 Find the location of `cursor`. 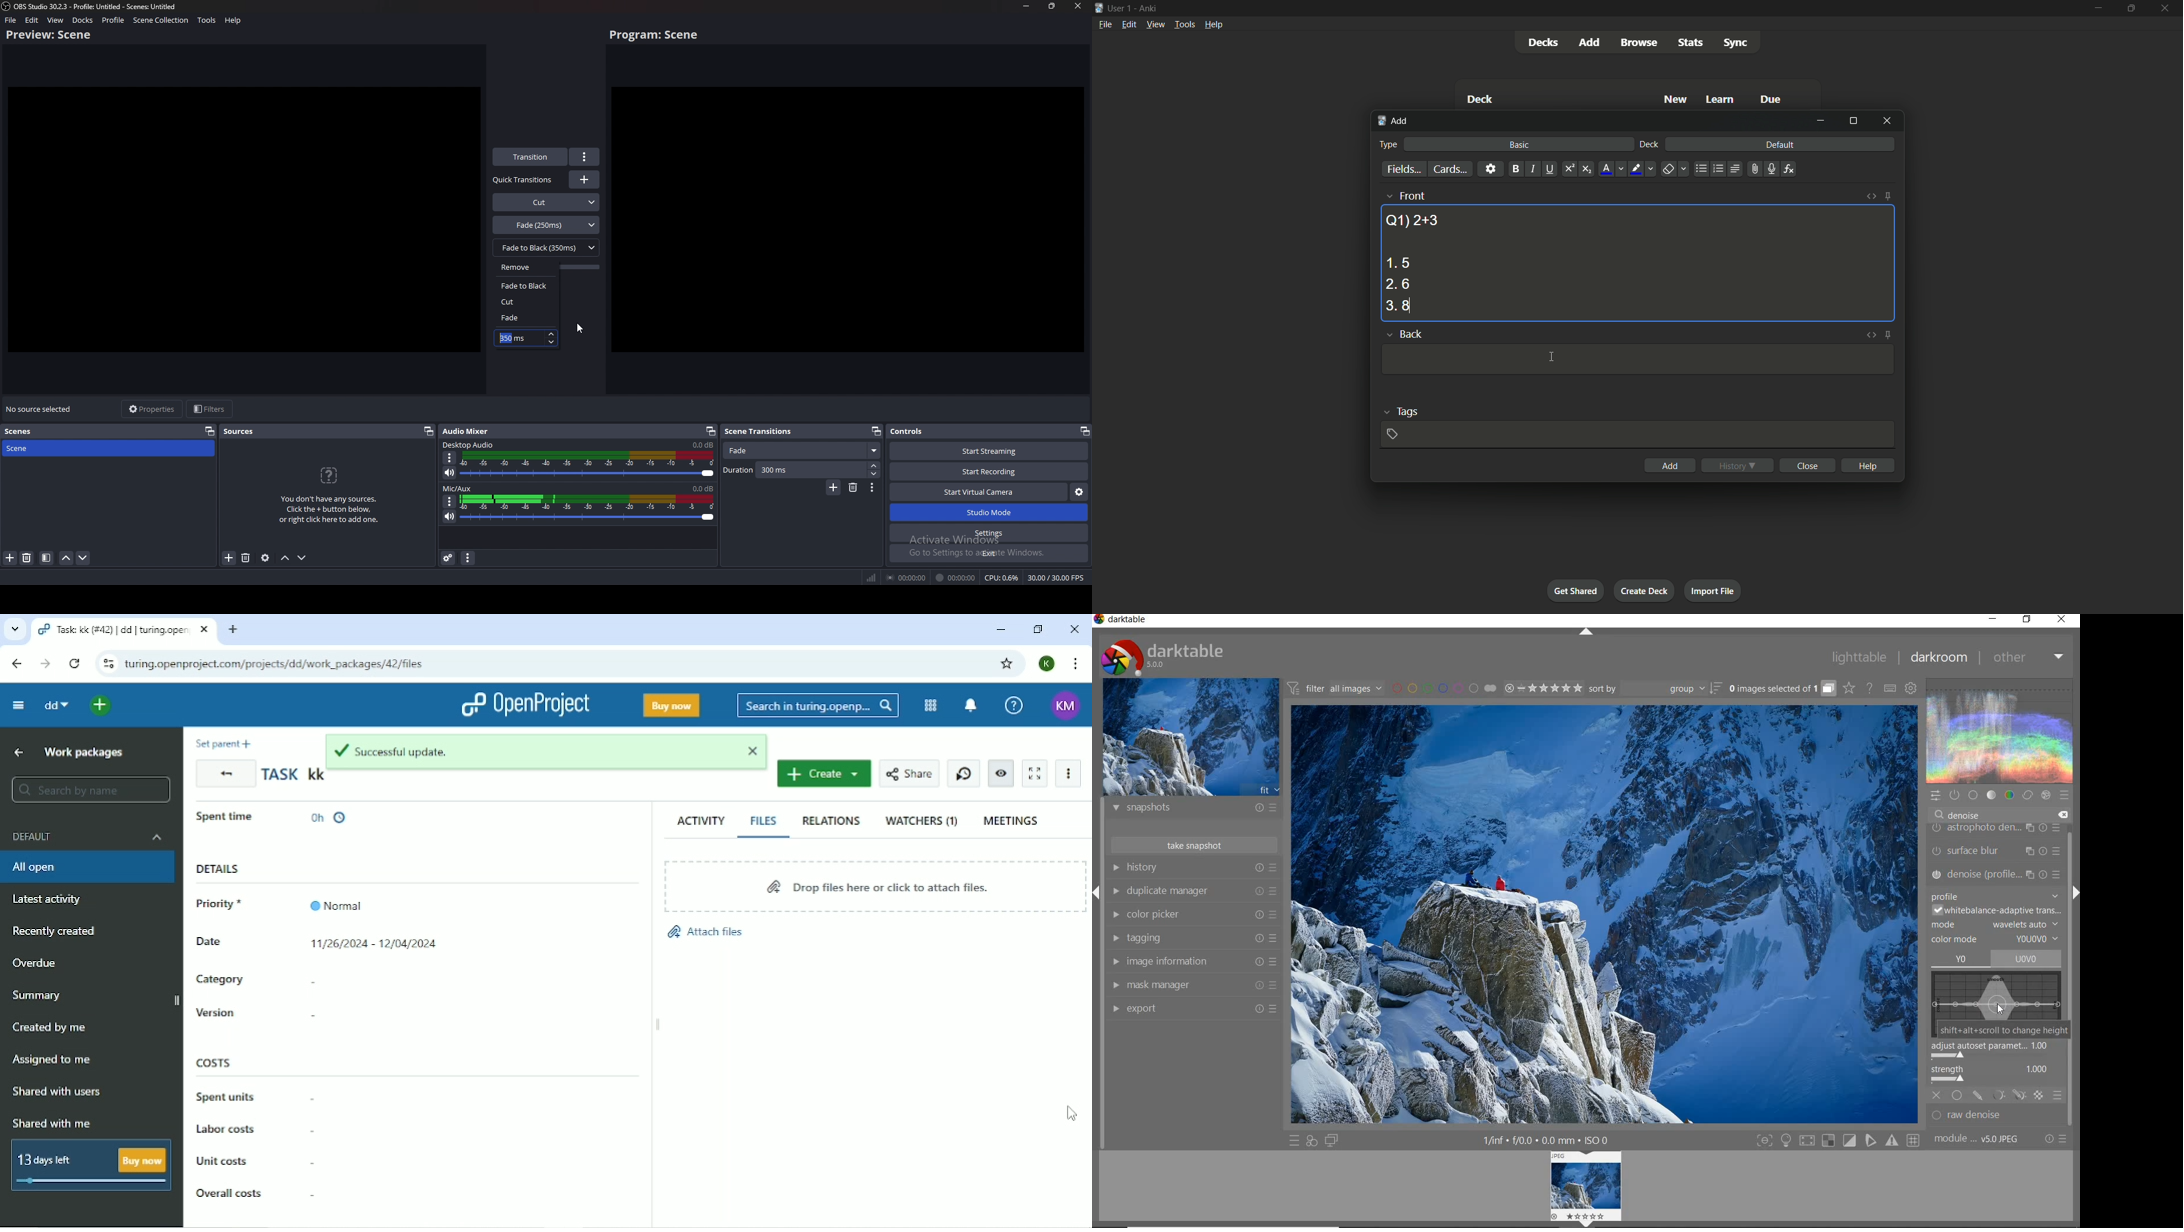

cursor is located at coordinates (1554, 356).